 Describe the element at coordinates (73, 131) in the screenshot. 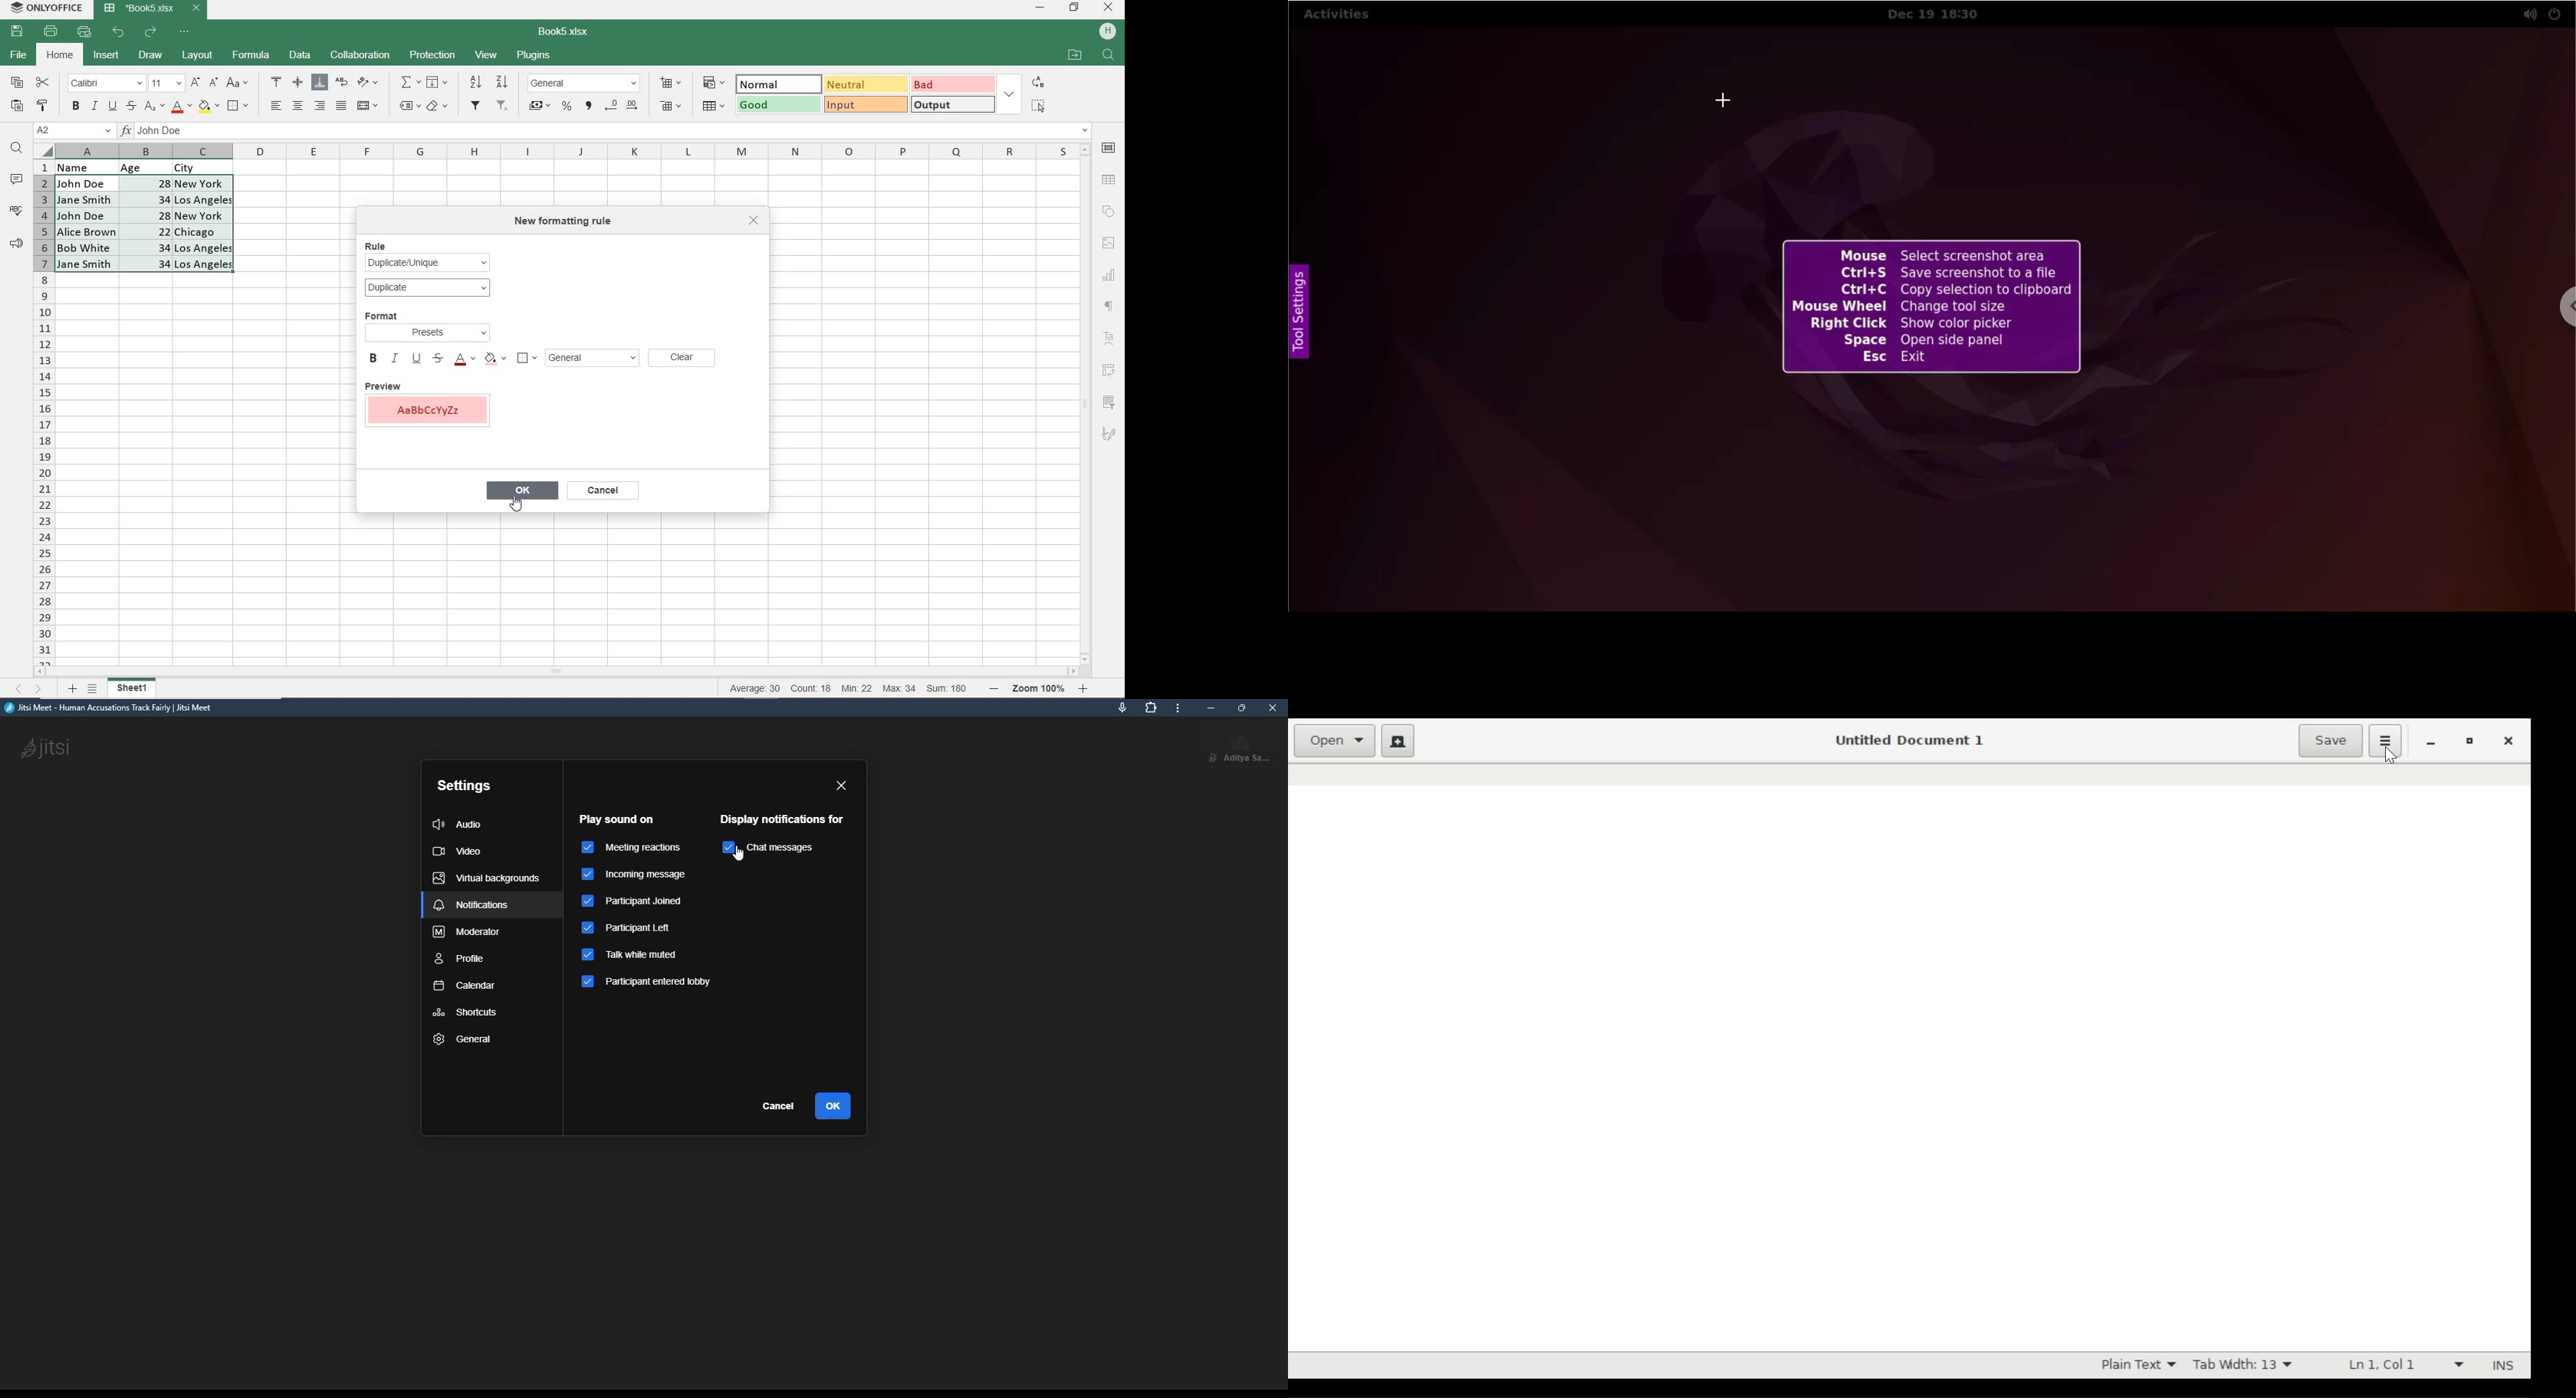

I see `NAME MANAGER` at that location.